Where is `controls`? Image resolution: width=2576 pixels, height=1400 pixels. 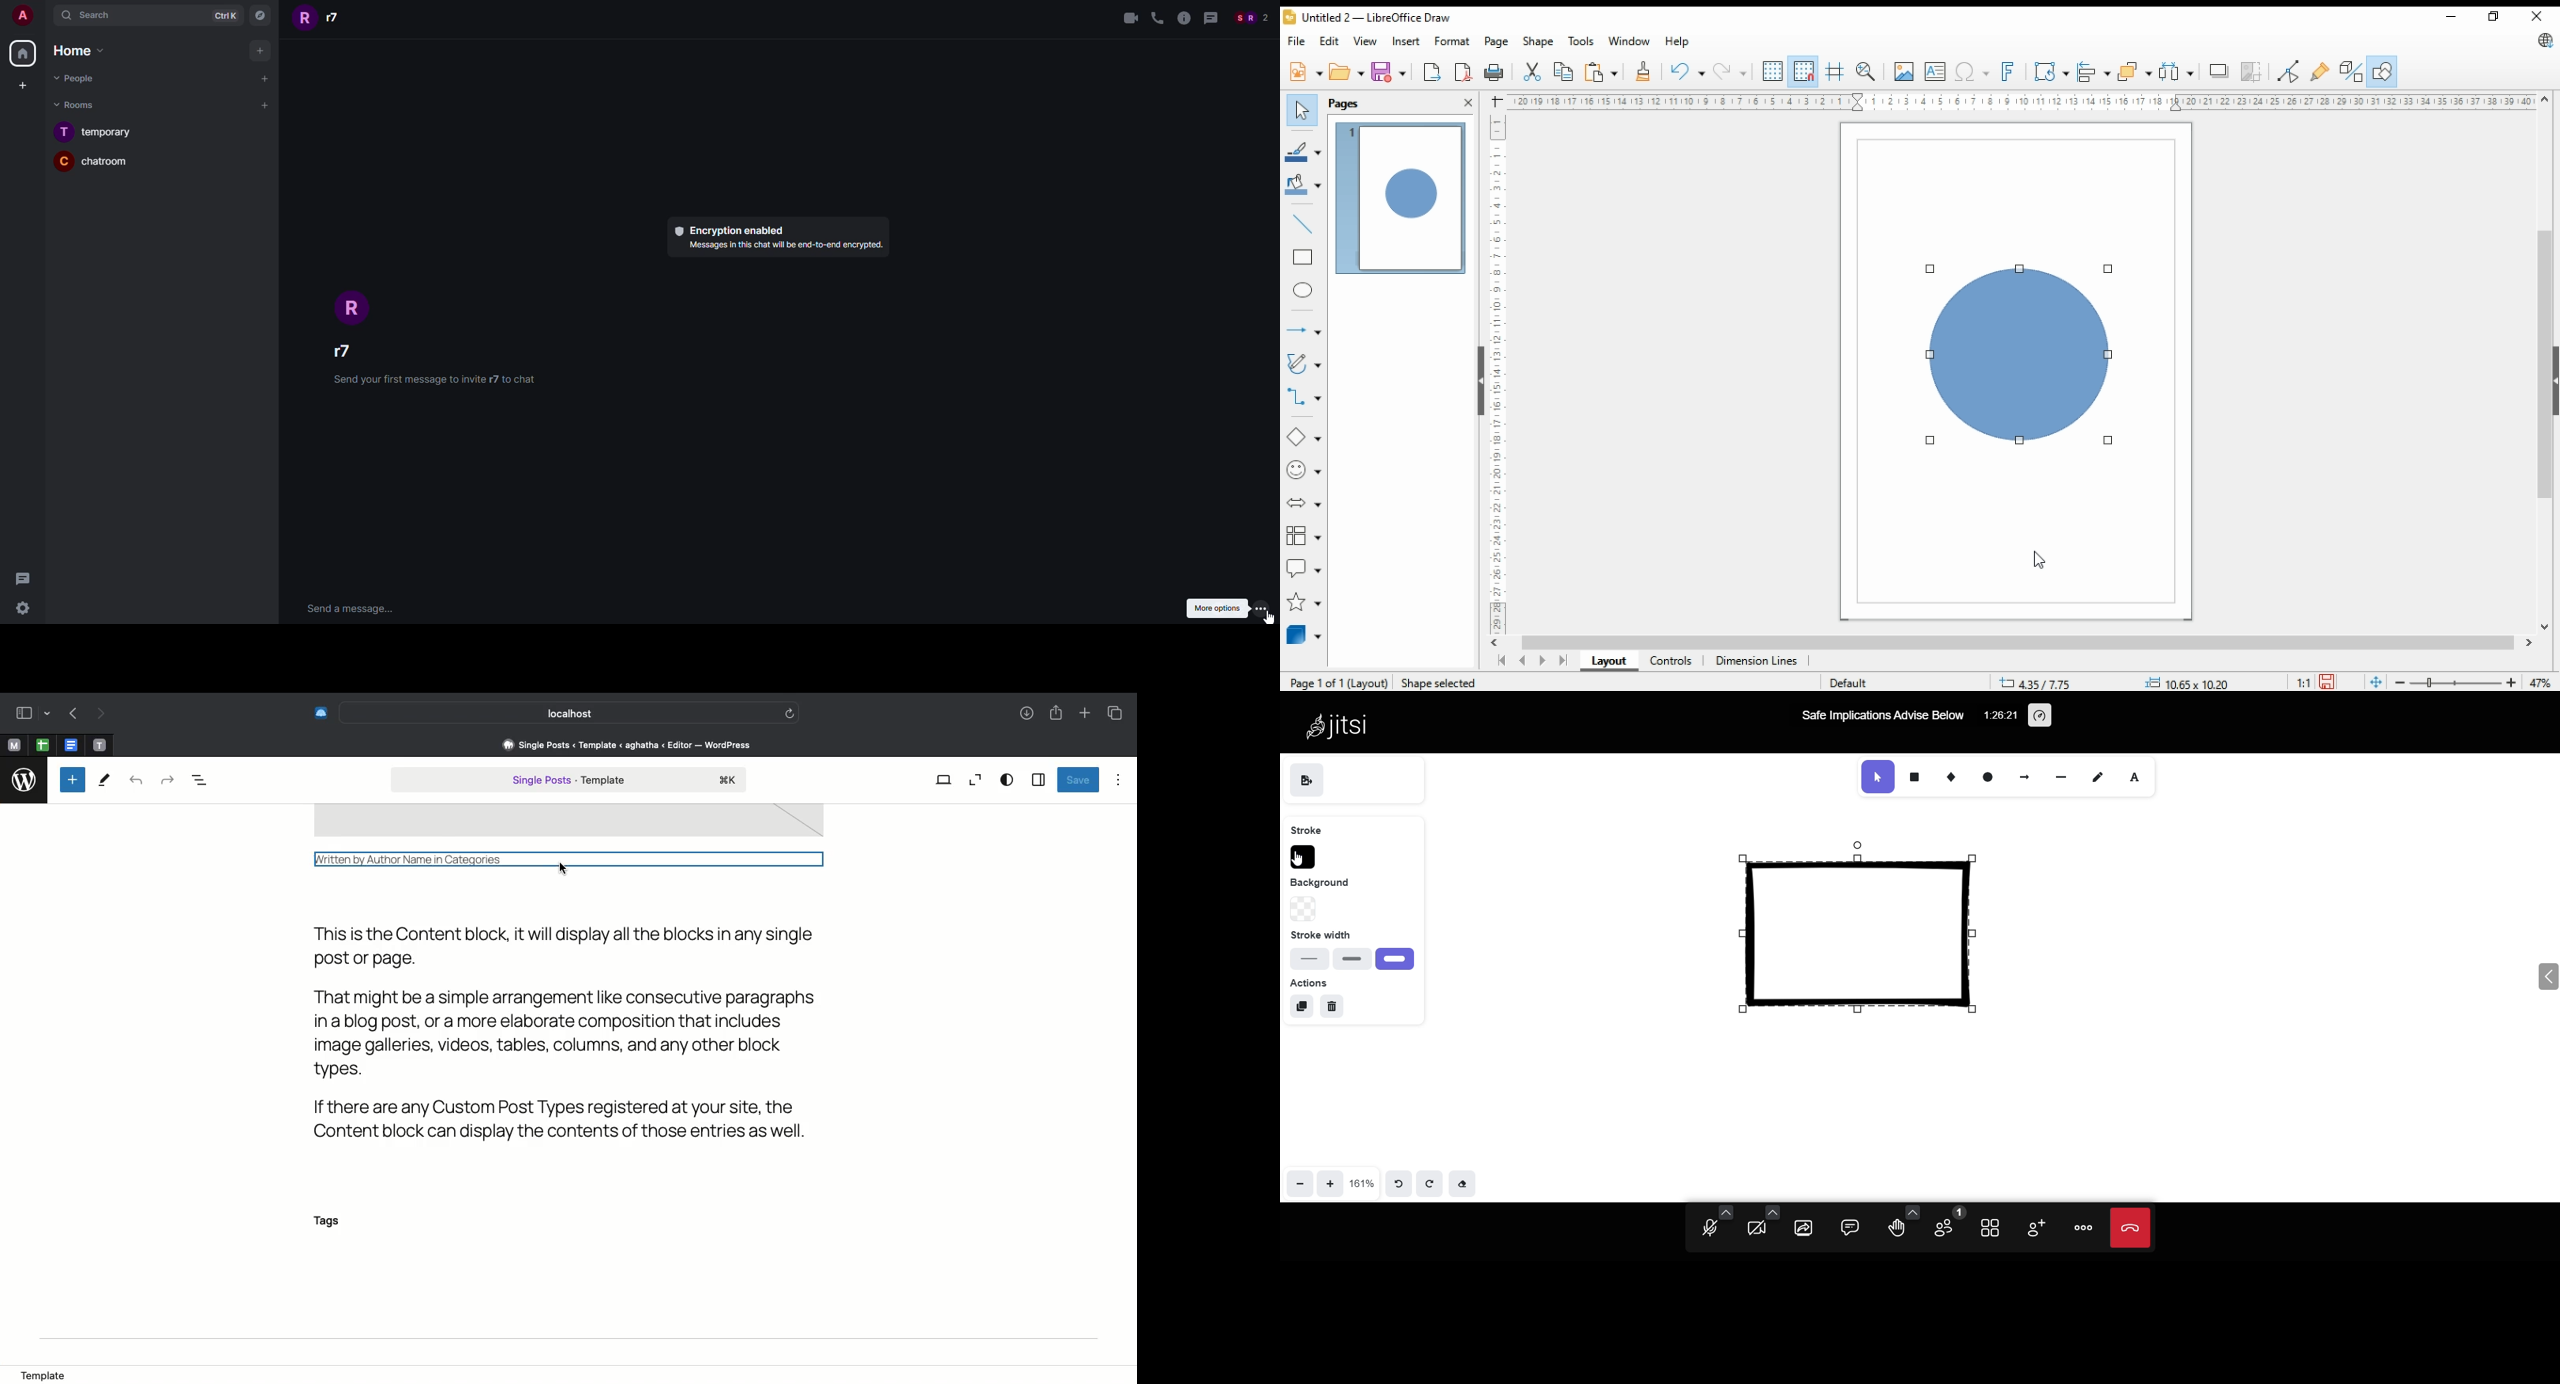 controls is located at coordinates (1670, 659).